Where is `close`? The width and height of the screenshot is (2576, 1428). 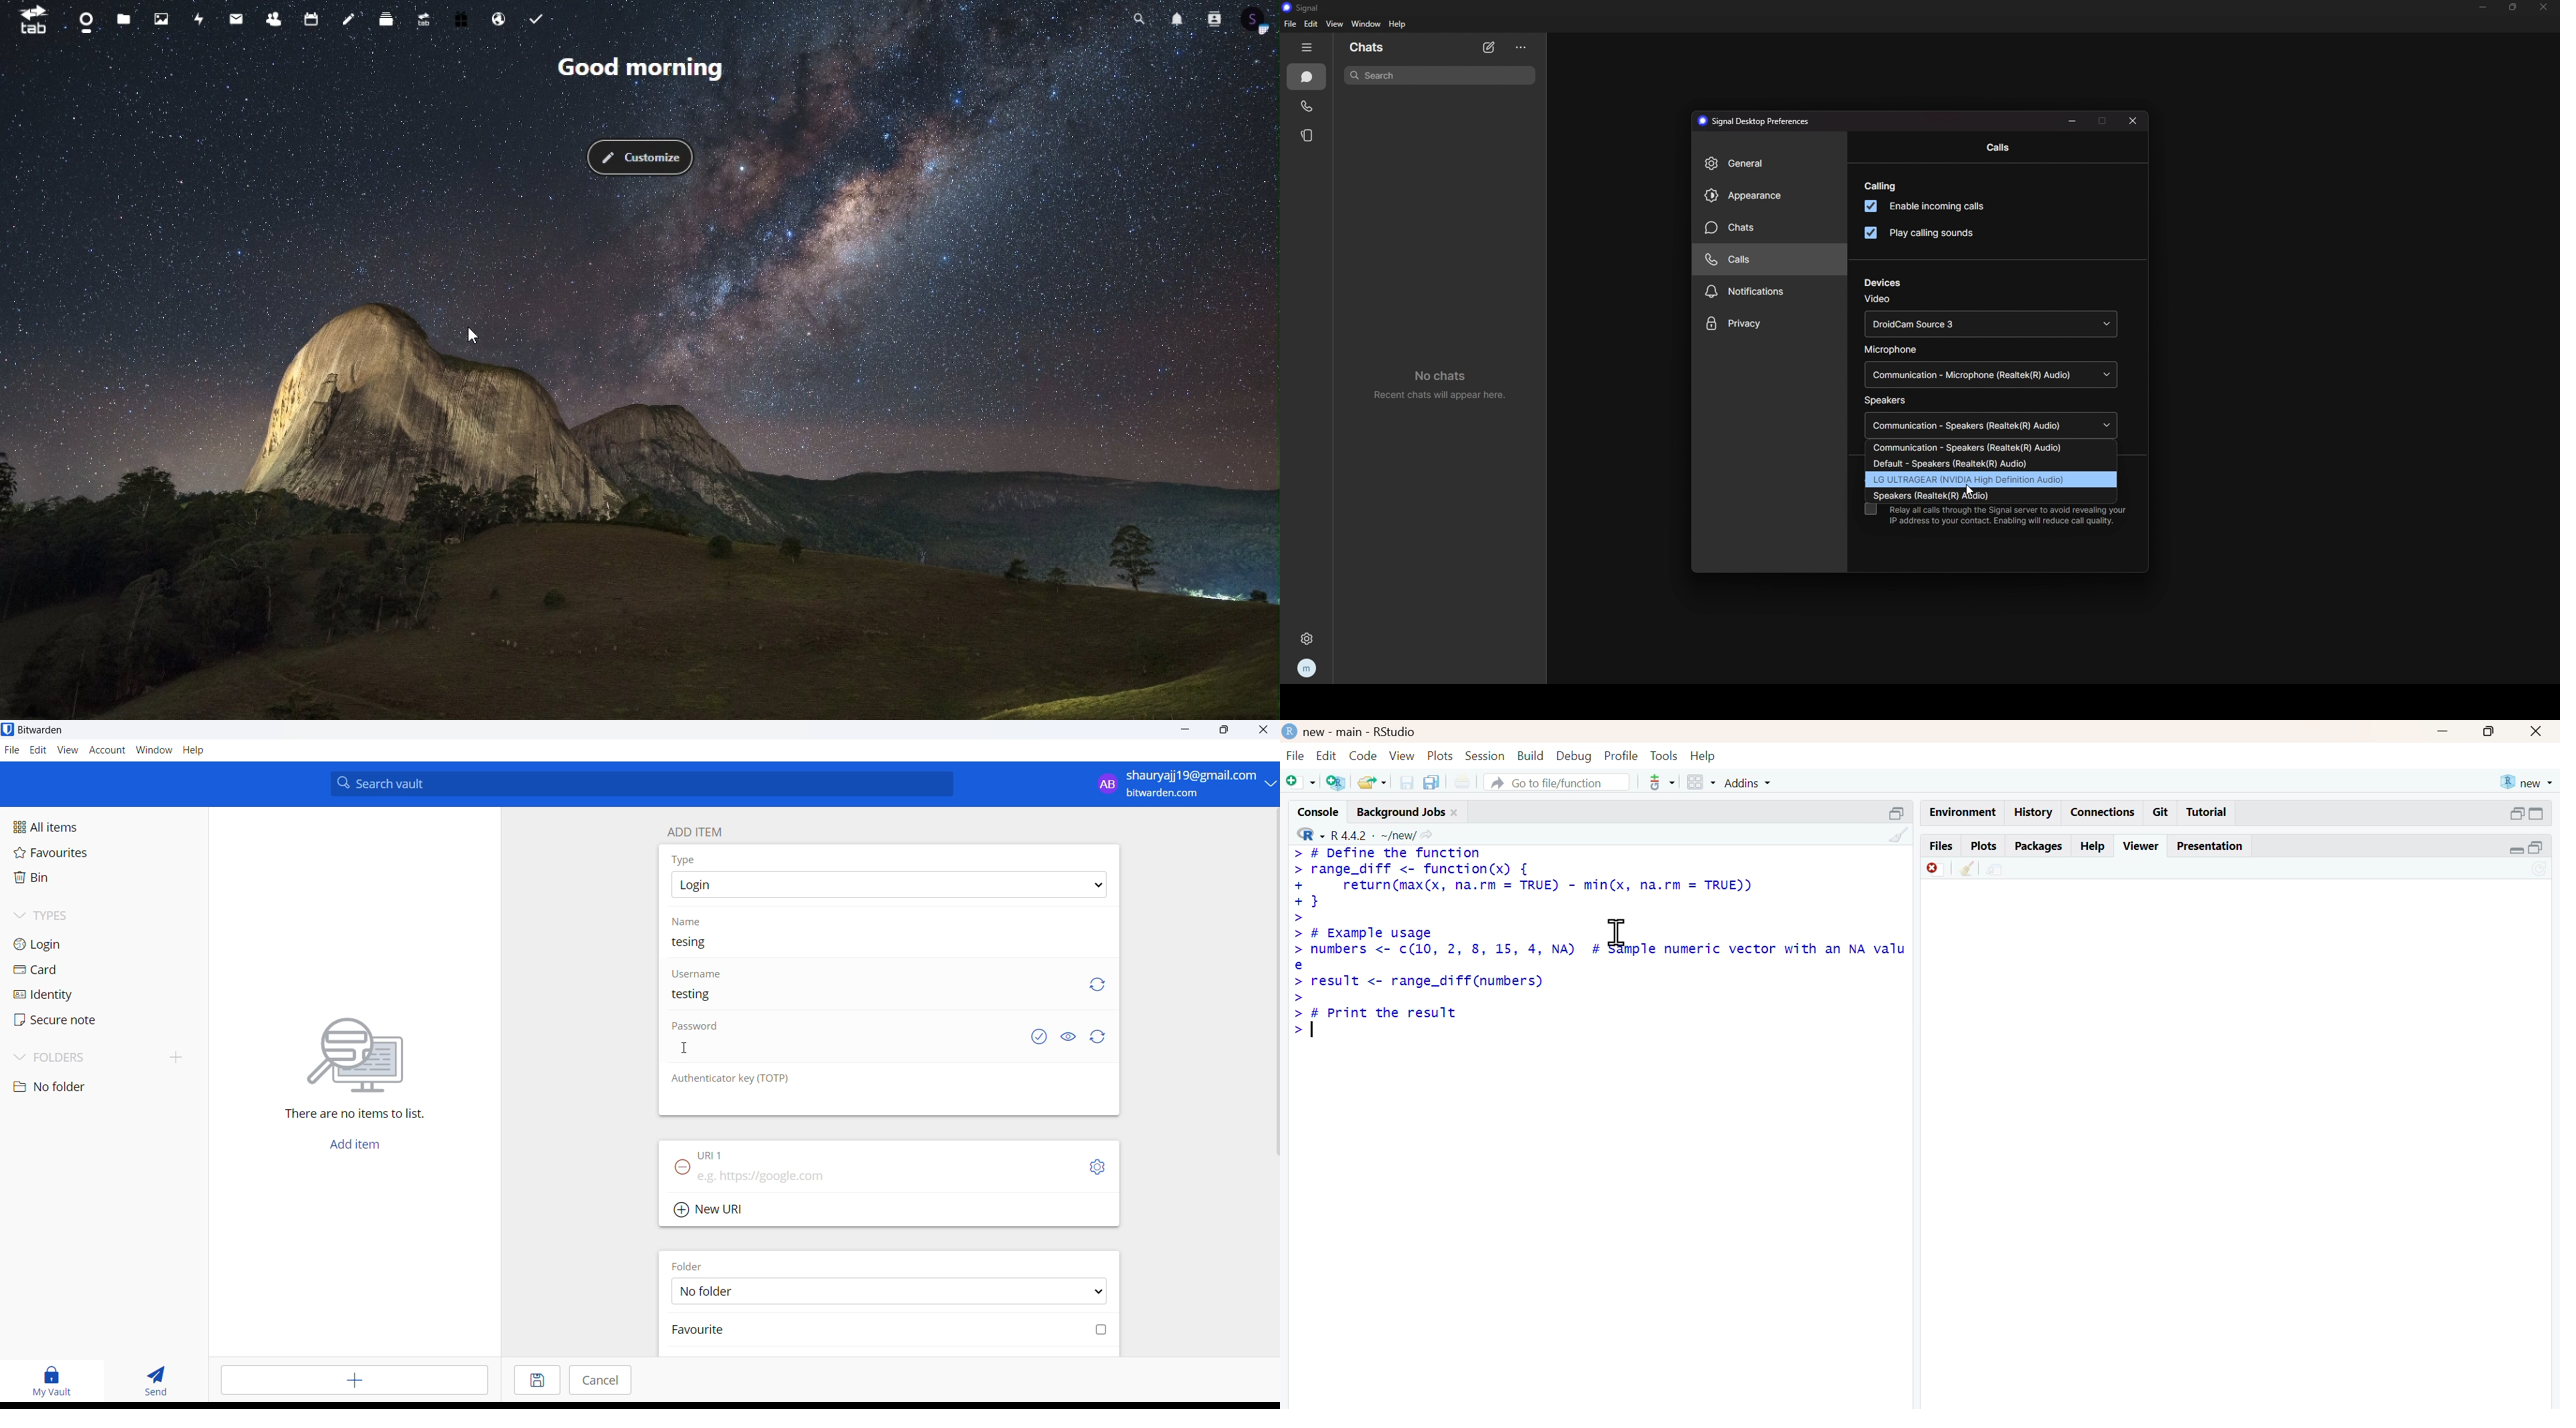
close is located at coordinates (2135, 123).